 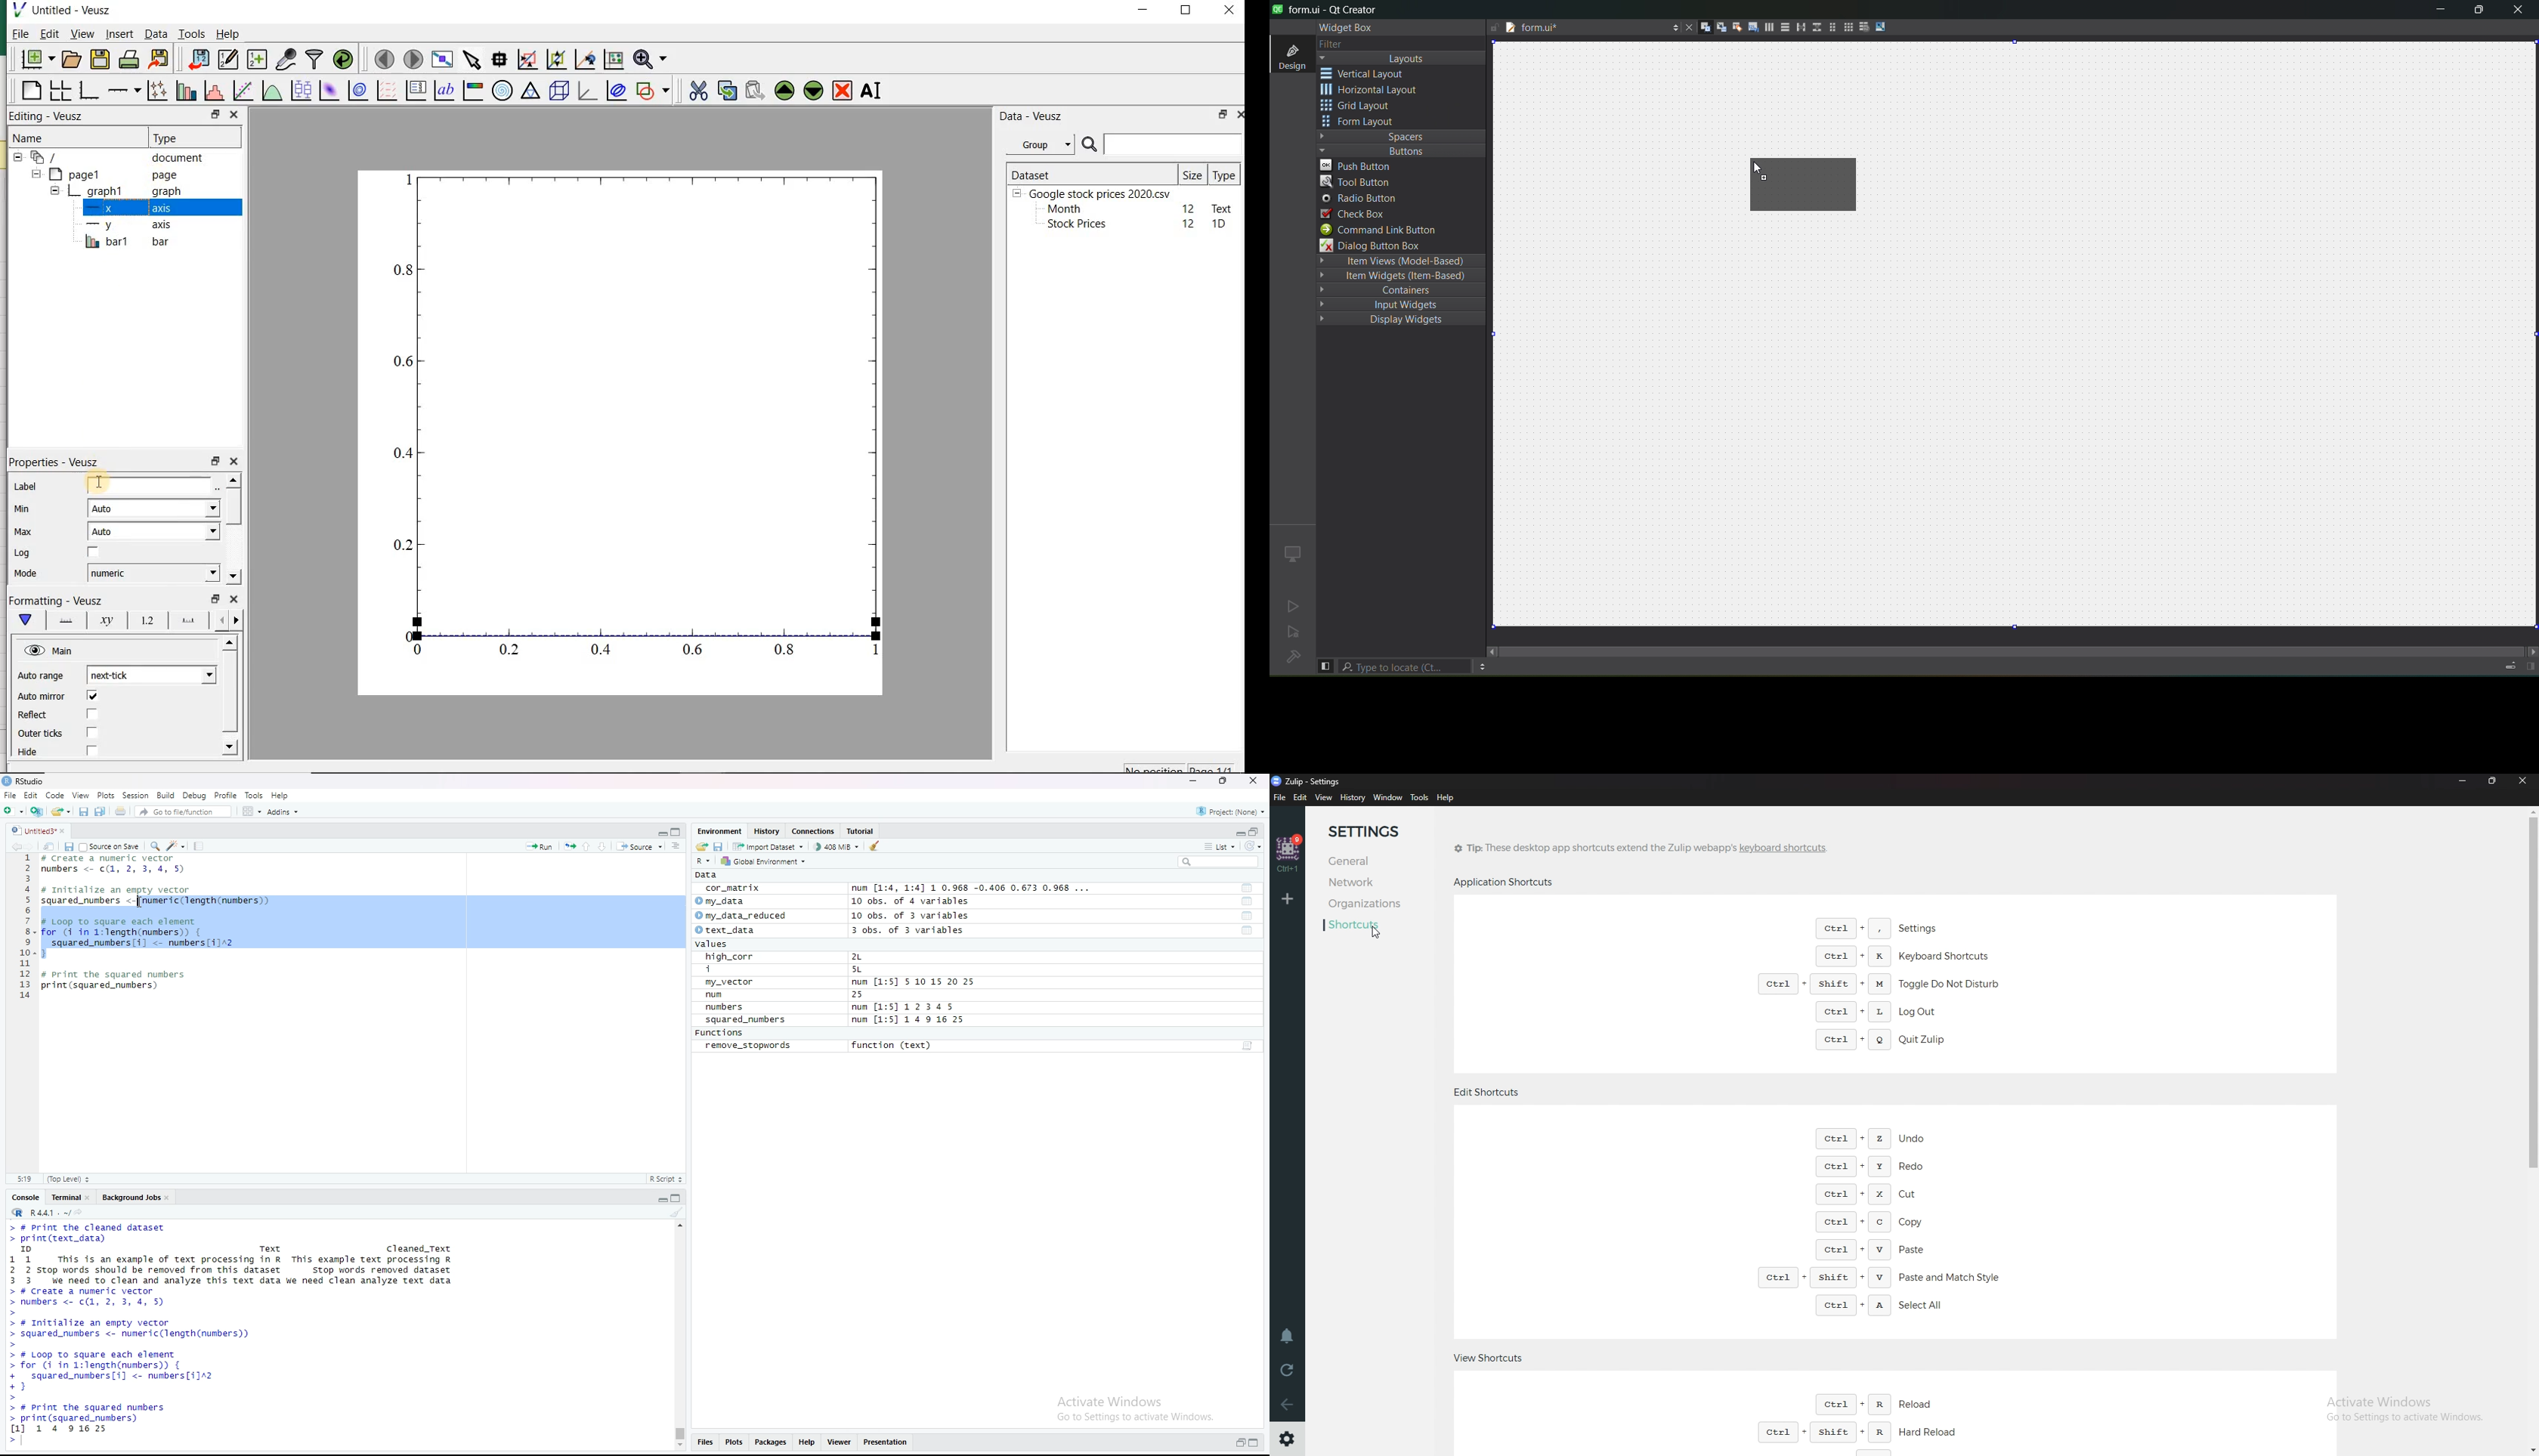 I want to click on move forward, so click(x=32, y=845).